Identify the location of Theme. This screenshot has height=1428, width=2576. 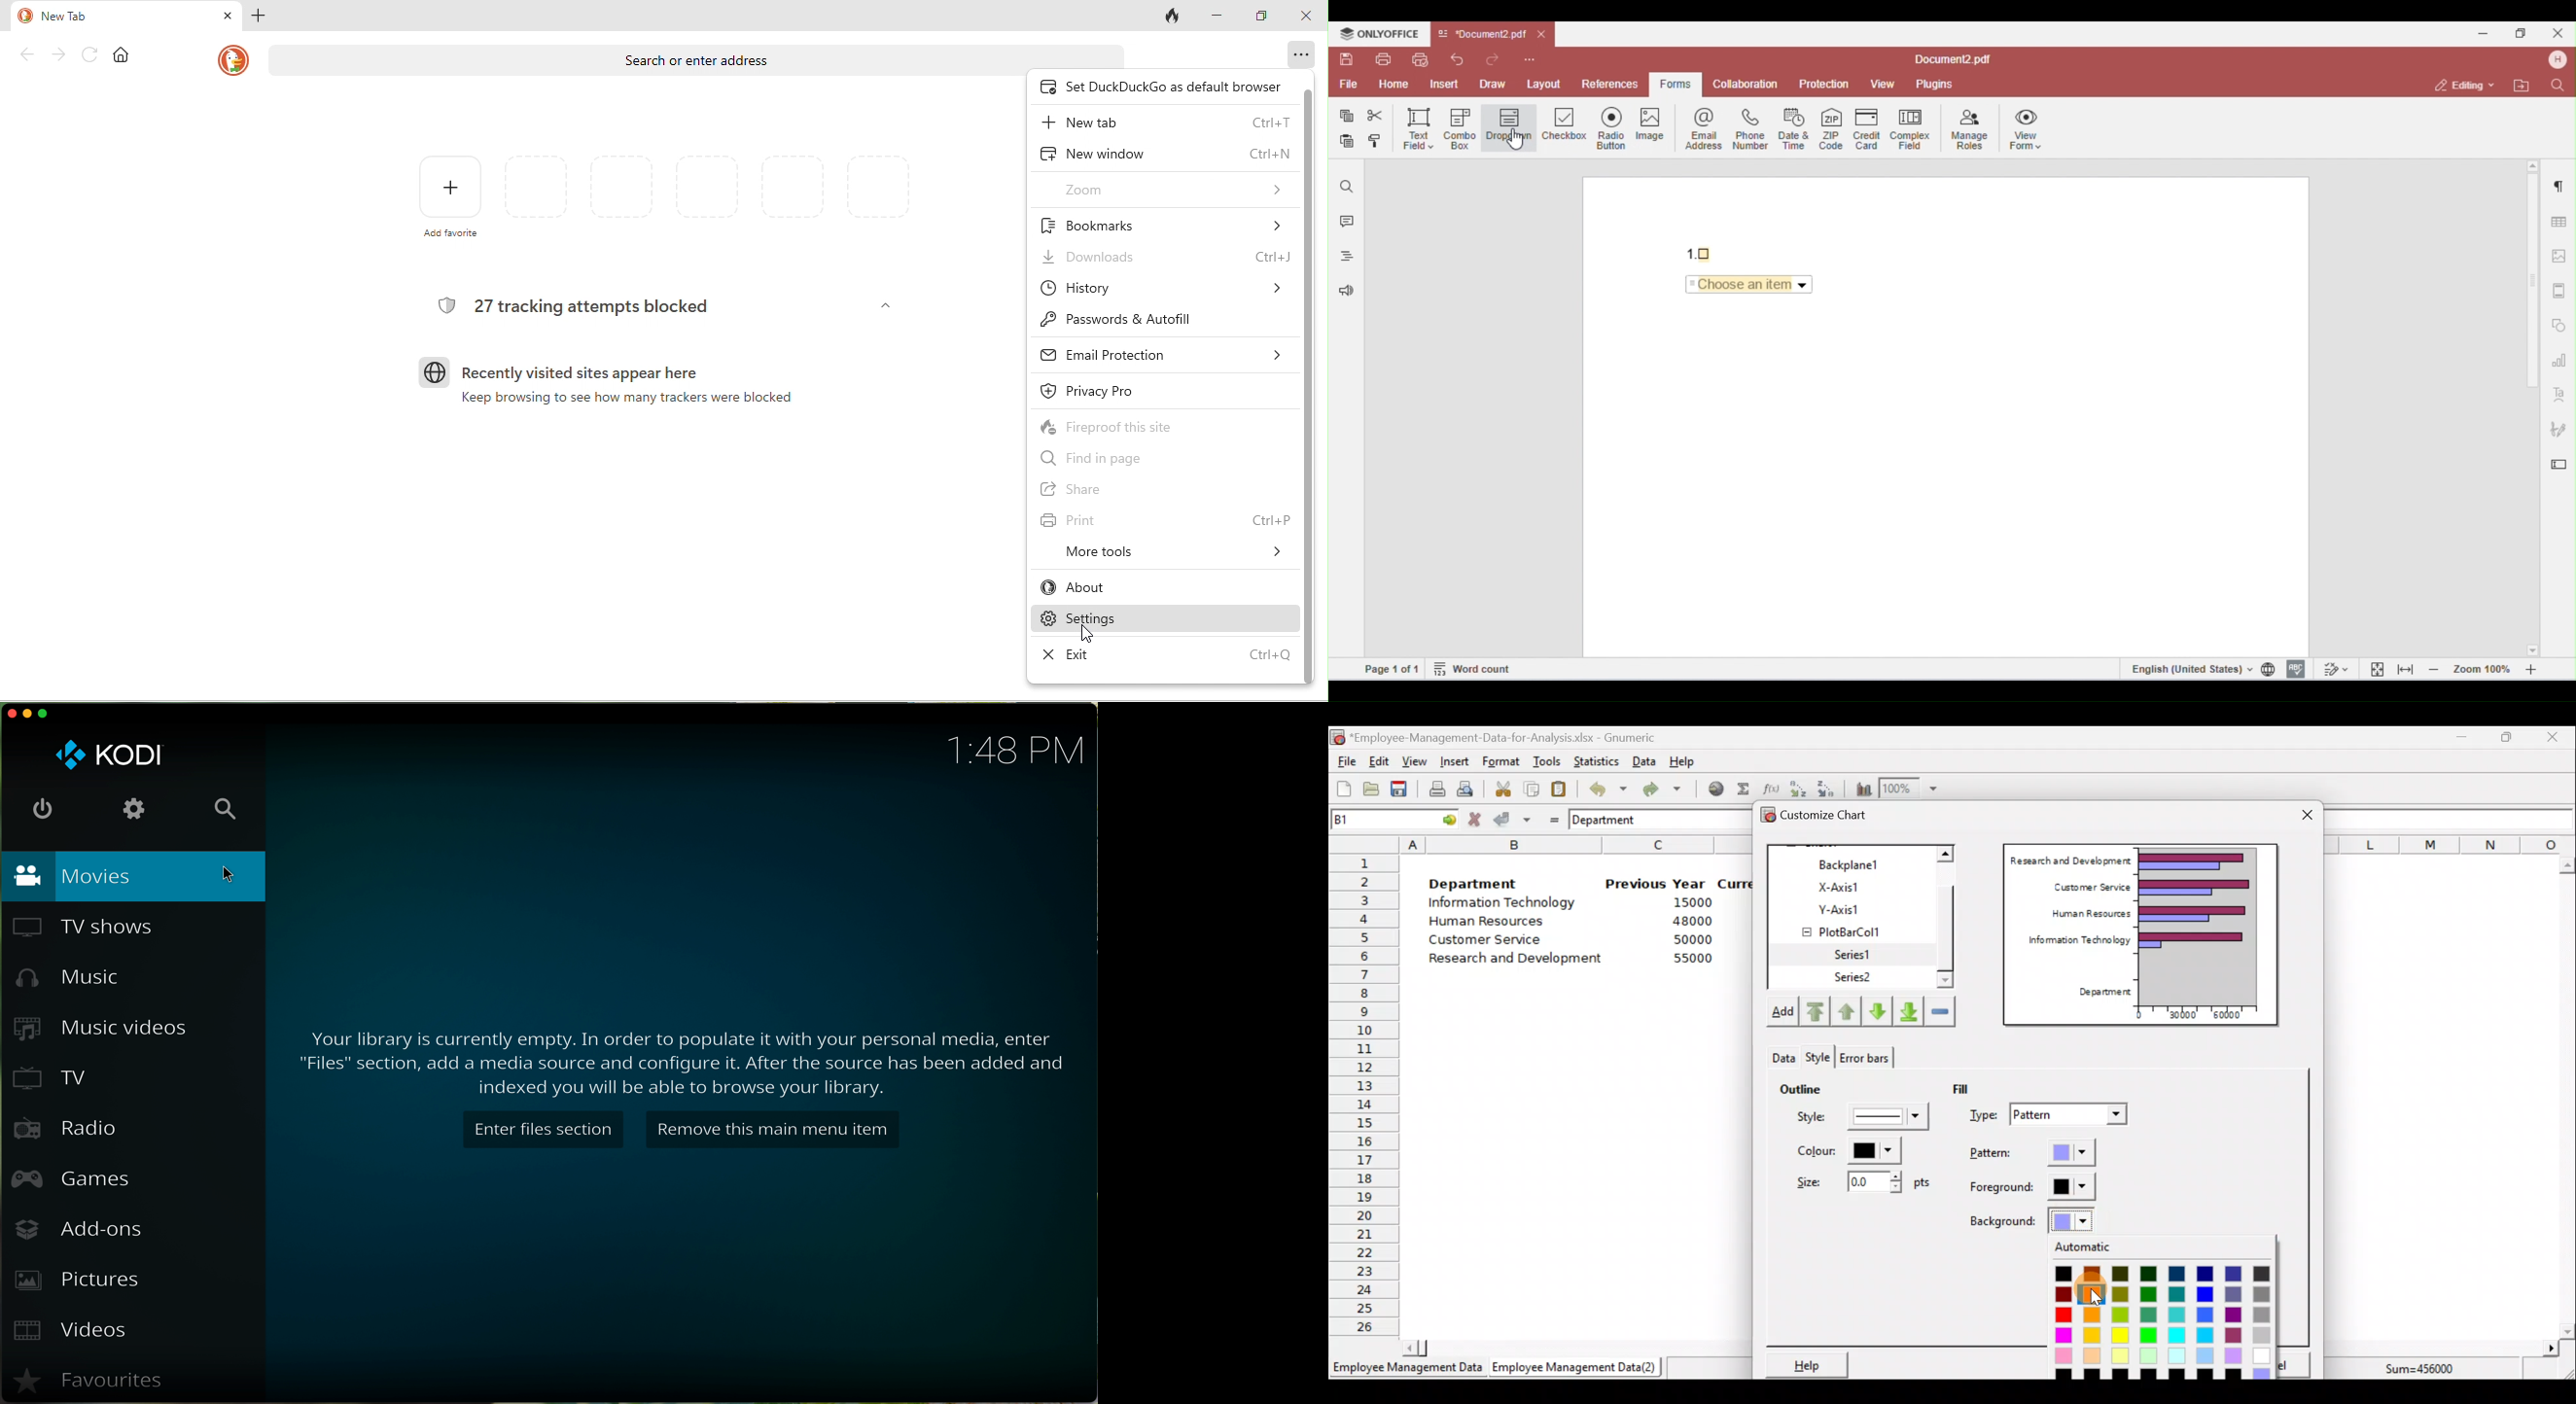
(1822, 1058).